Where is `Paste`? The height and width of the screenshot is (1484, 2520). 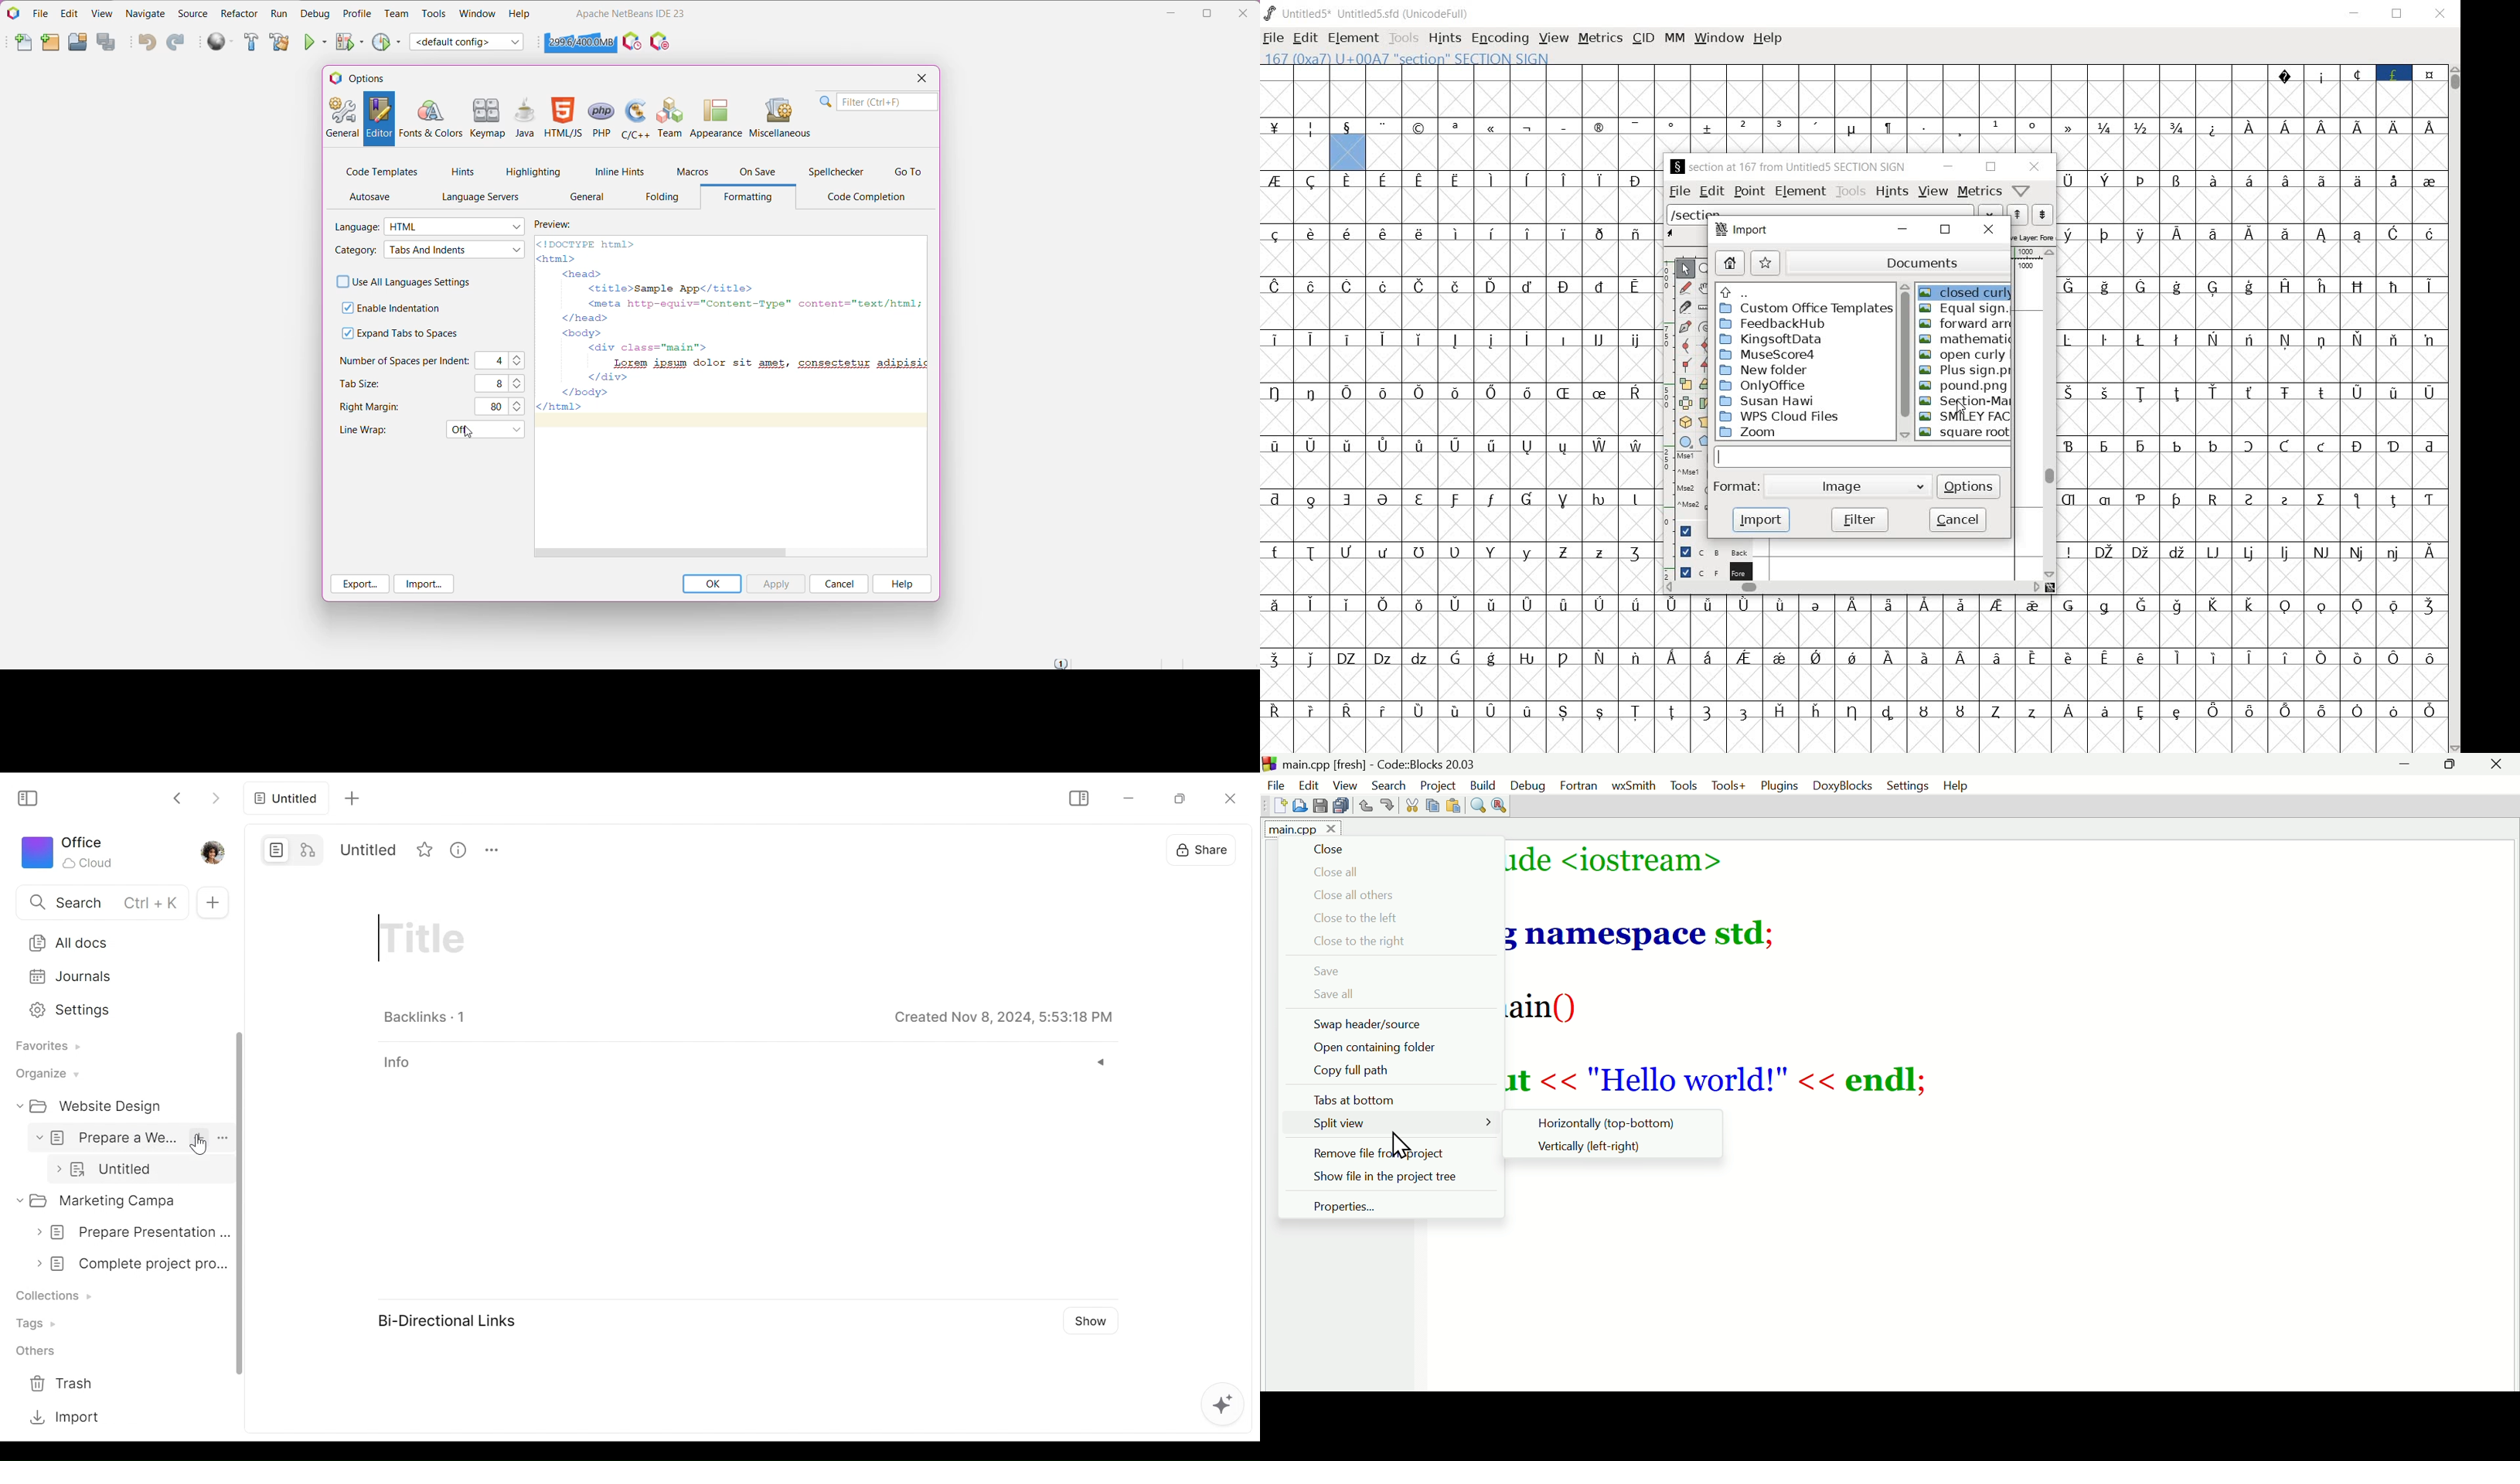
Paste is located at coordinates (1434, 804).